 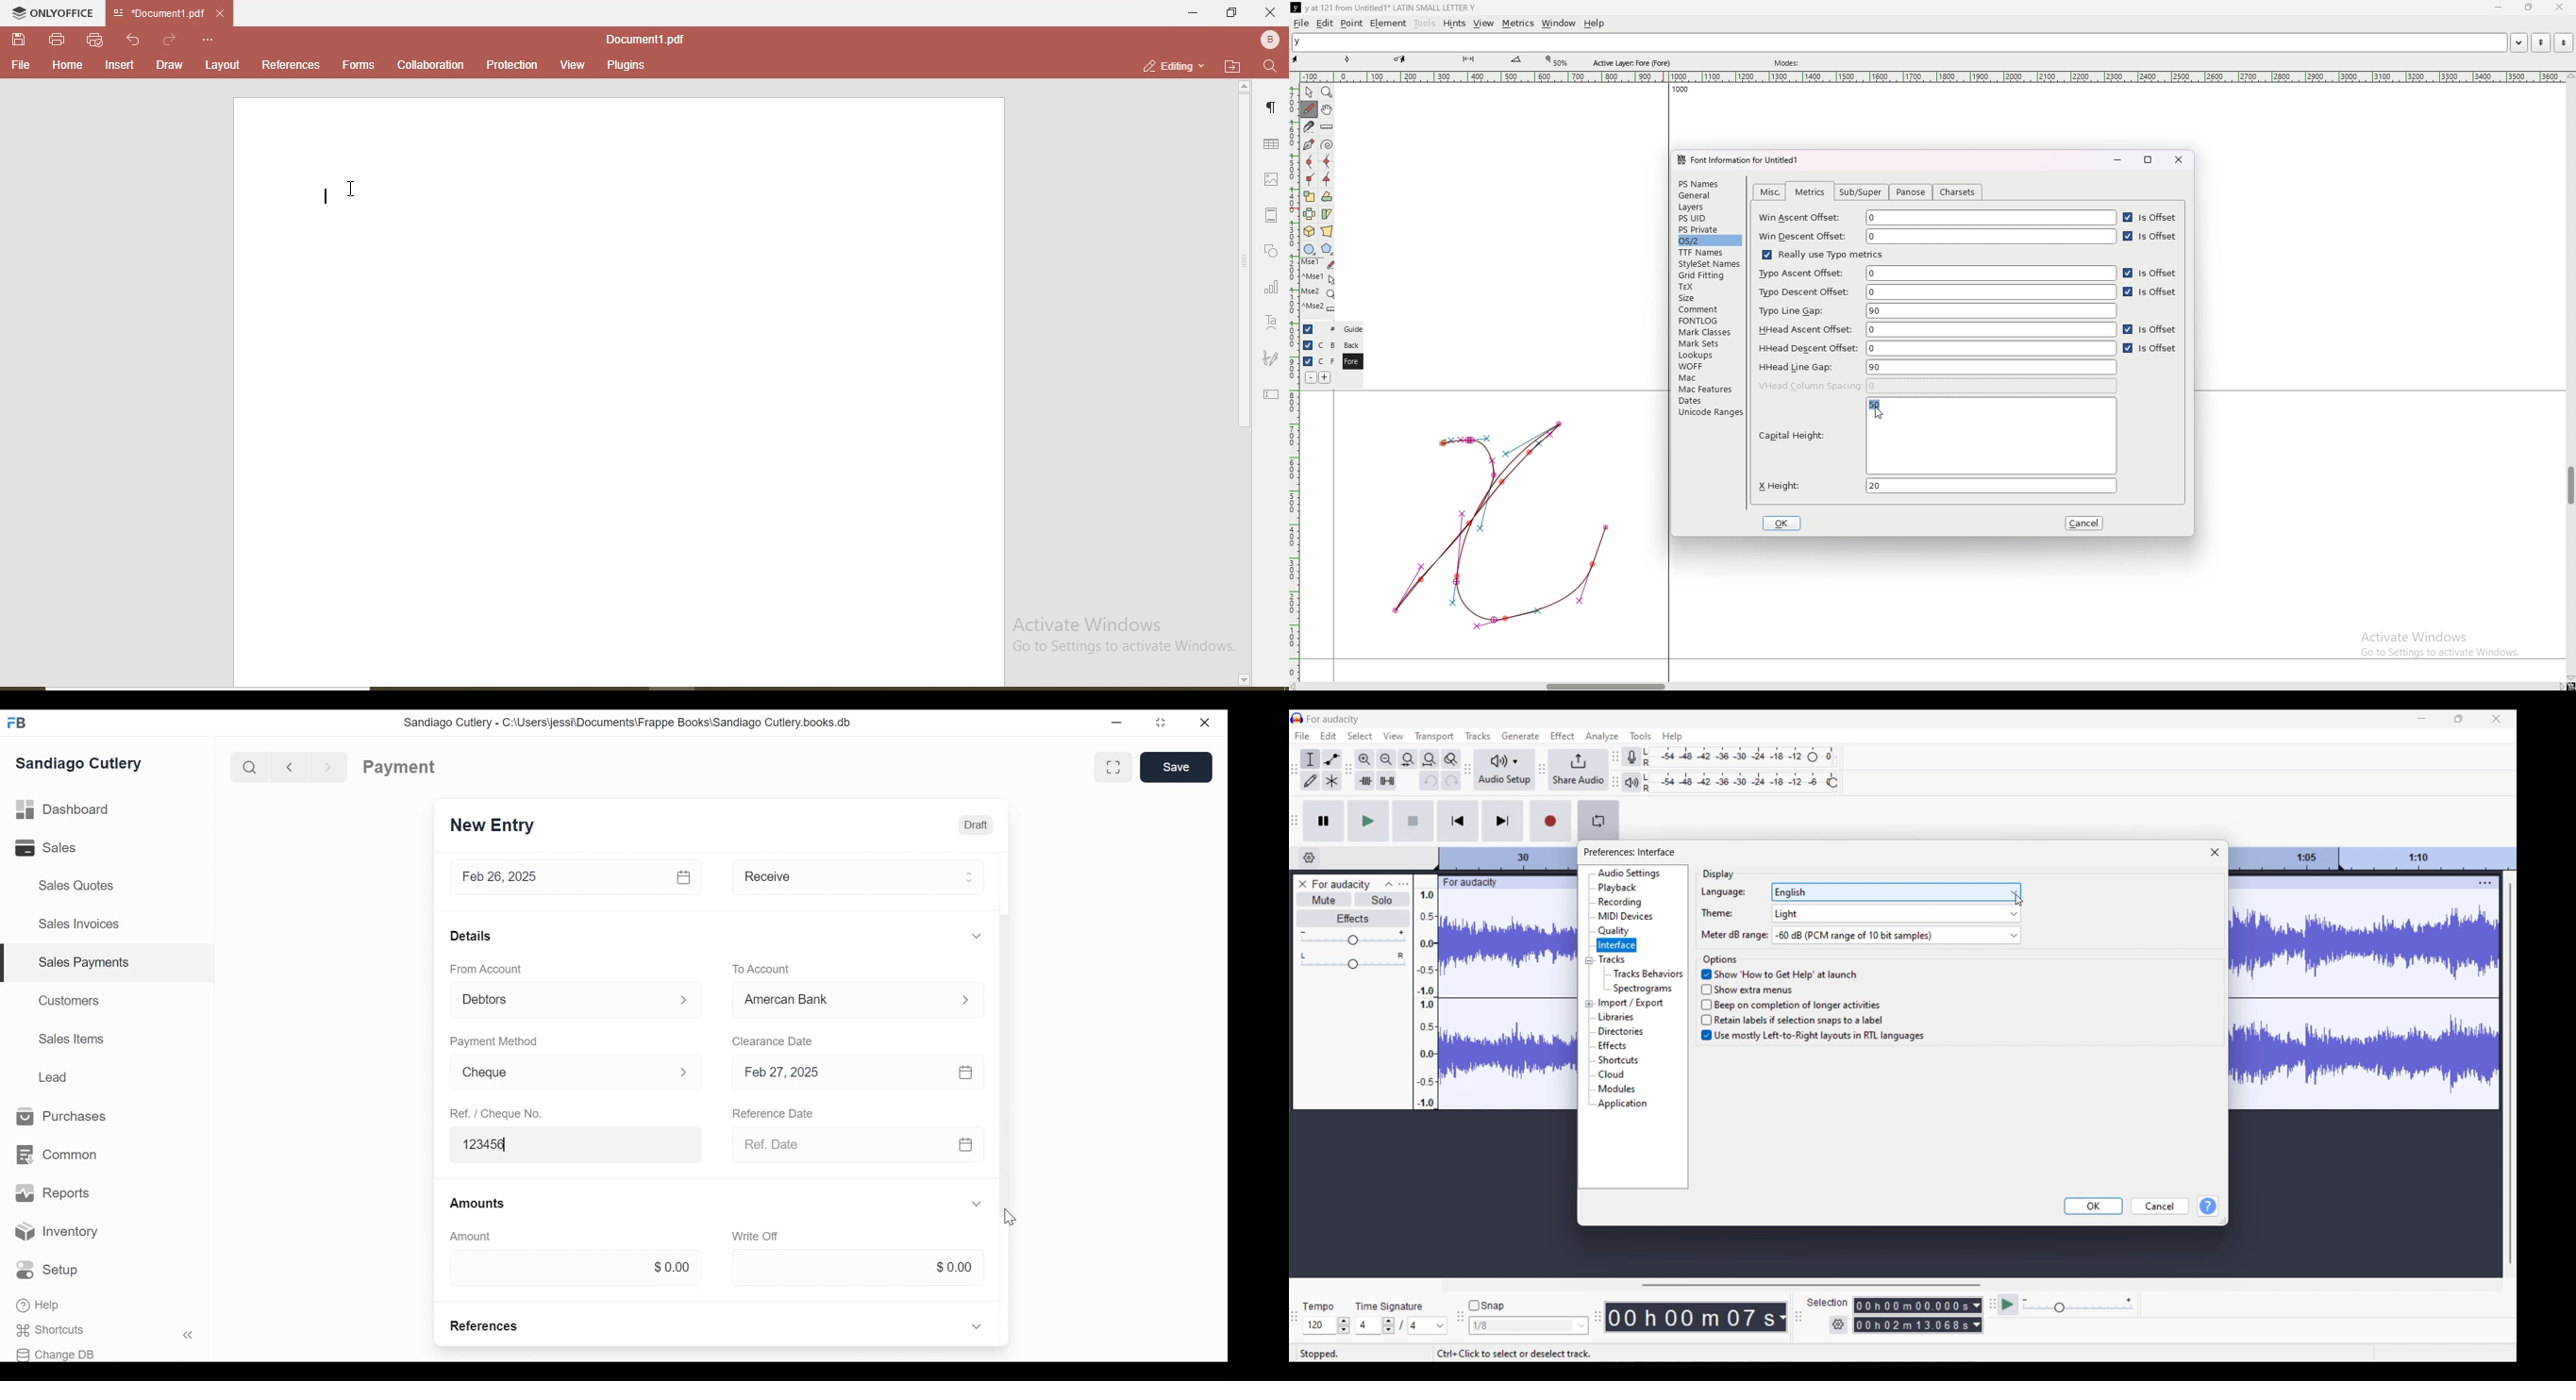 What do you see at coordinates (1487, 1306) in the screenshot?
I see `Snap toggle` at bounding box center [1487, 1306].